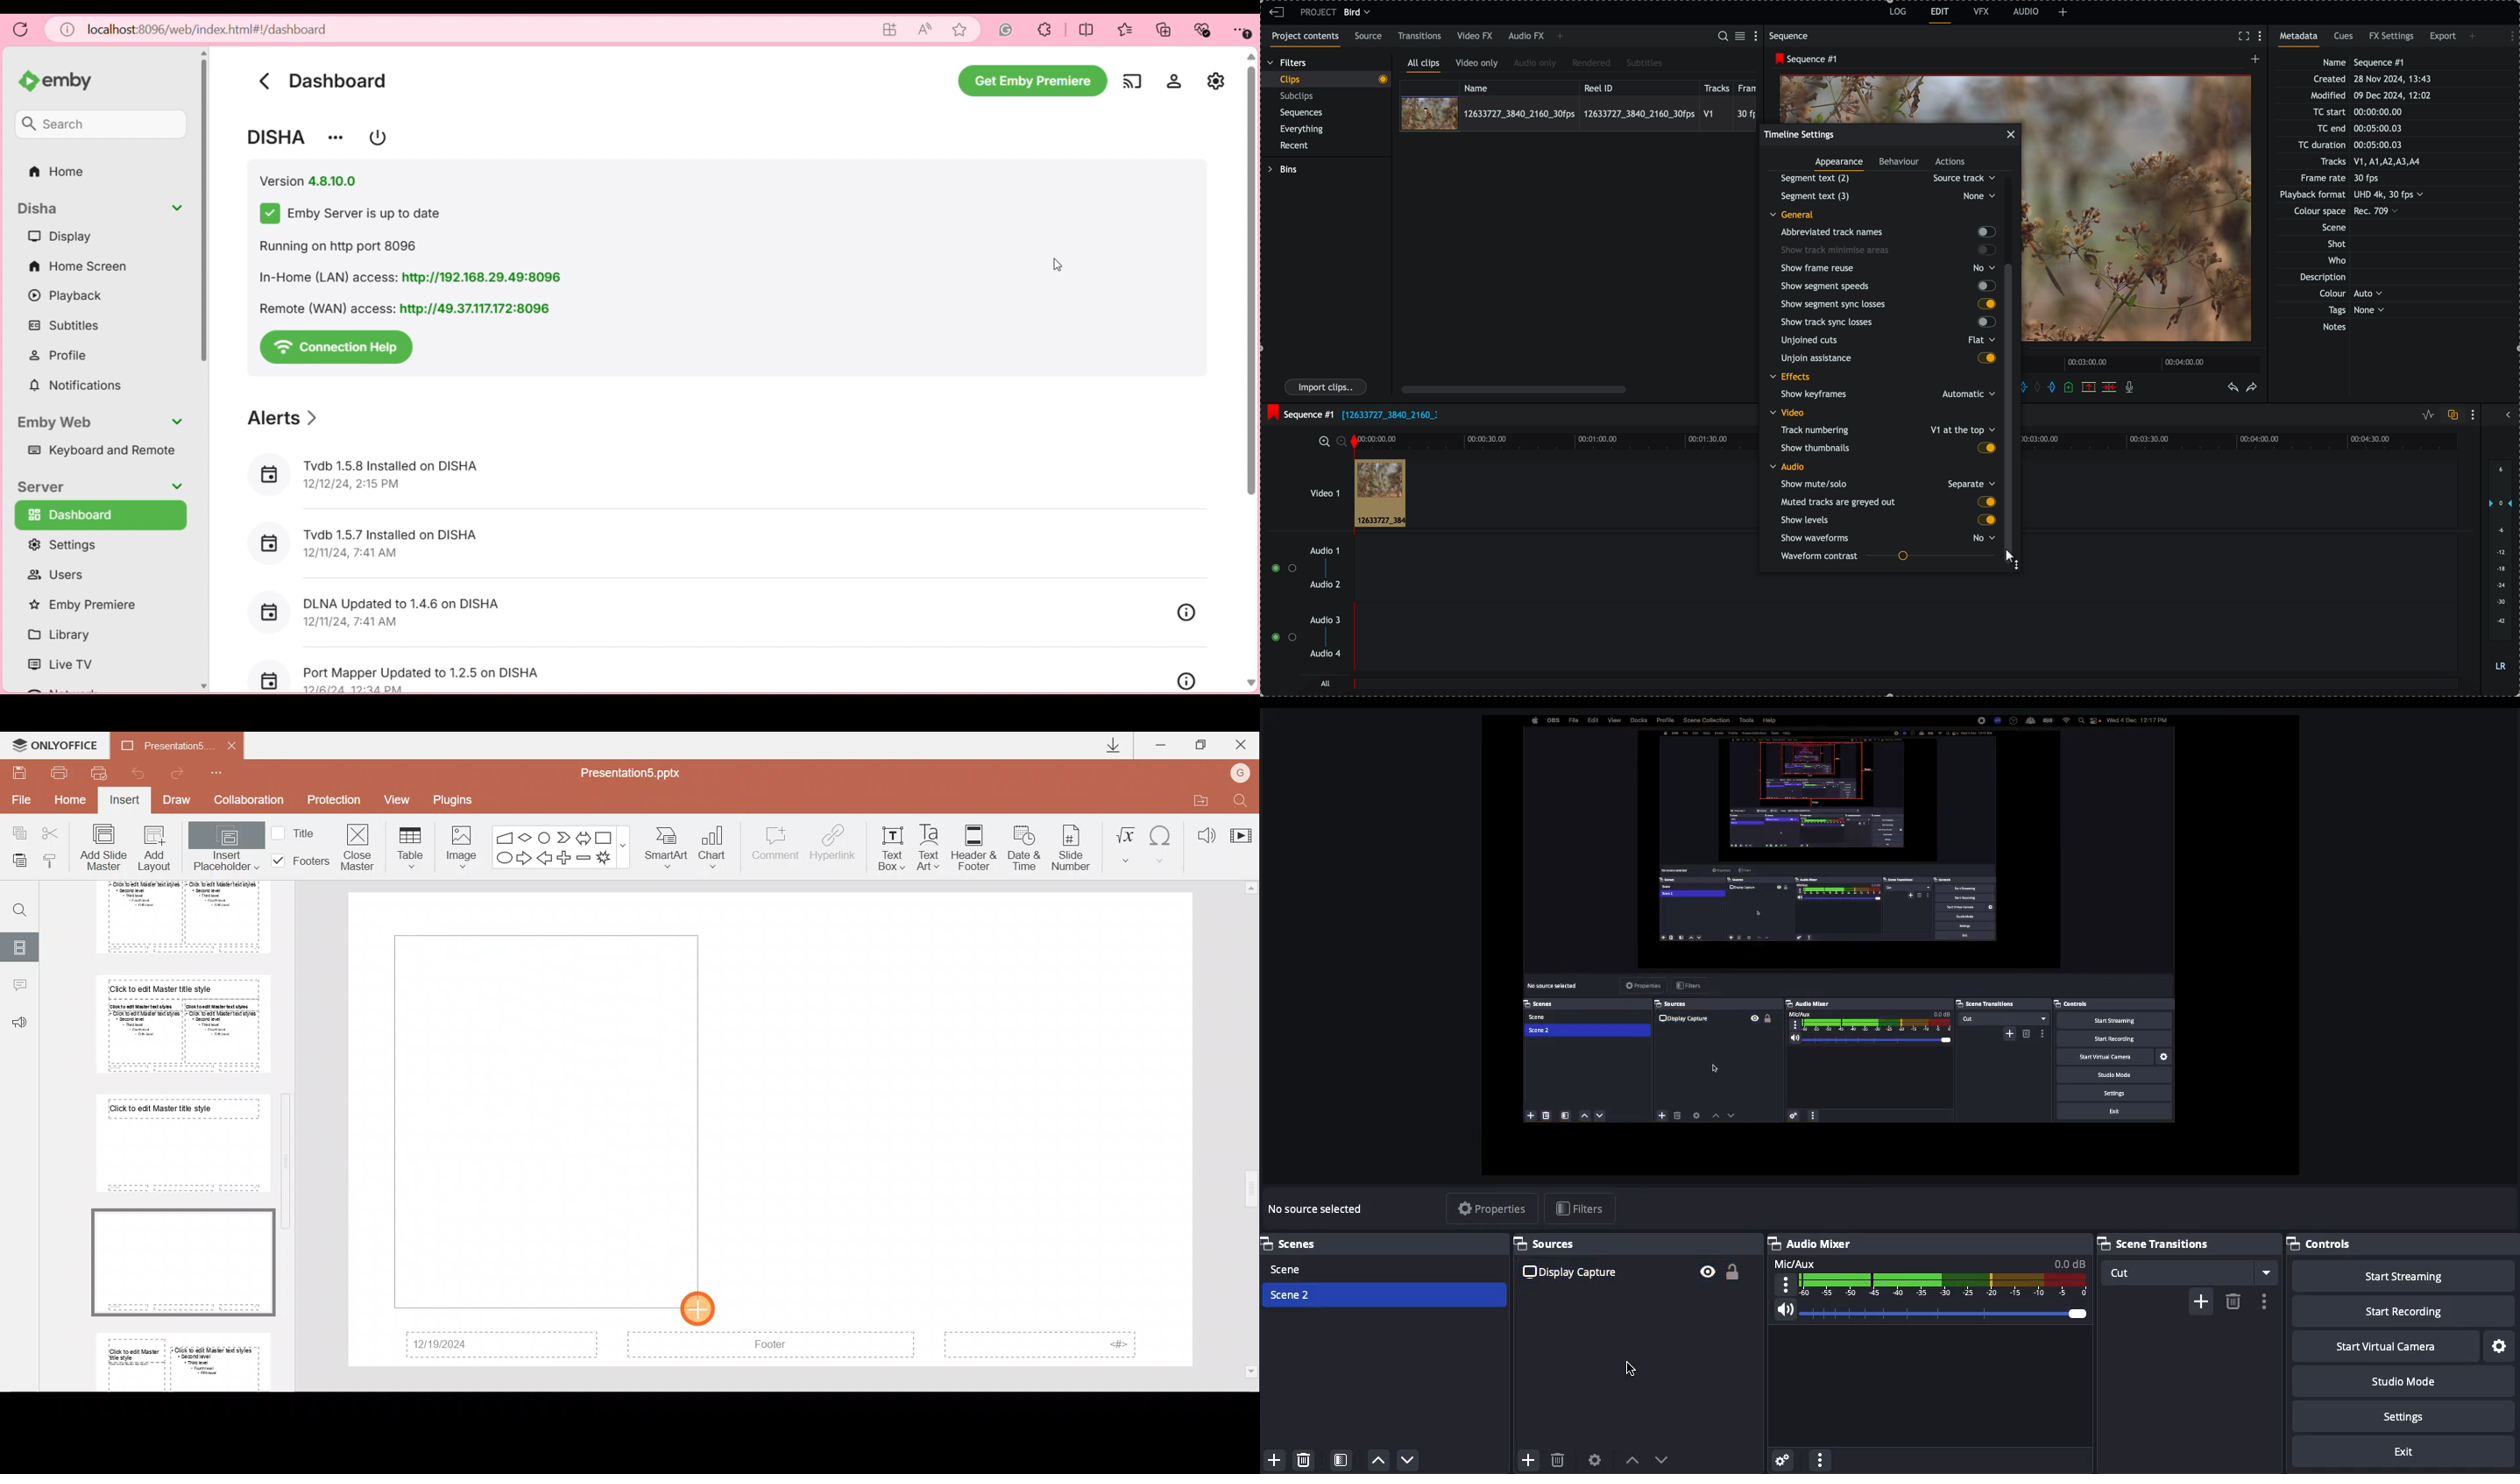 The image size is (2520, 1484). Describe the element at coordinates (2382, 1344) in the screenshot. I see `Start virtual camera` at that location.